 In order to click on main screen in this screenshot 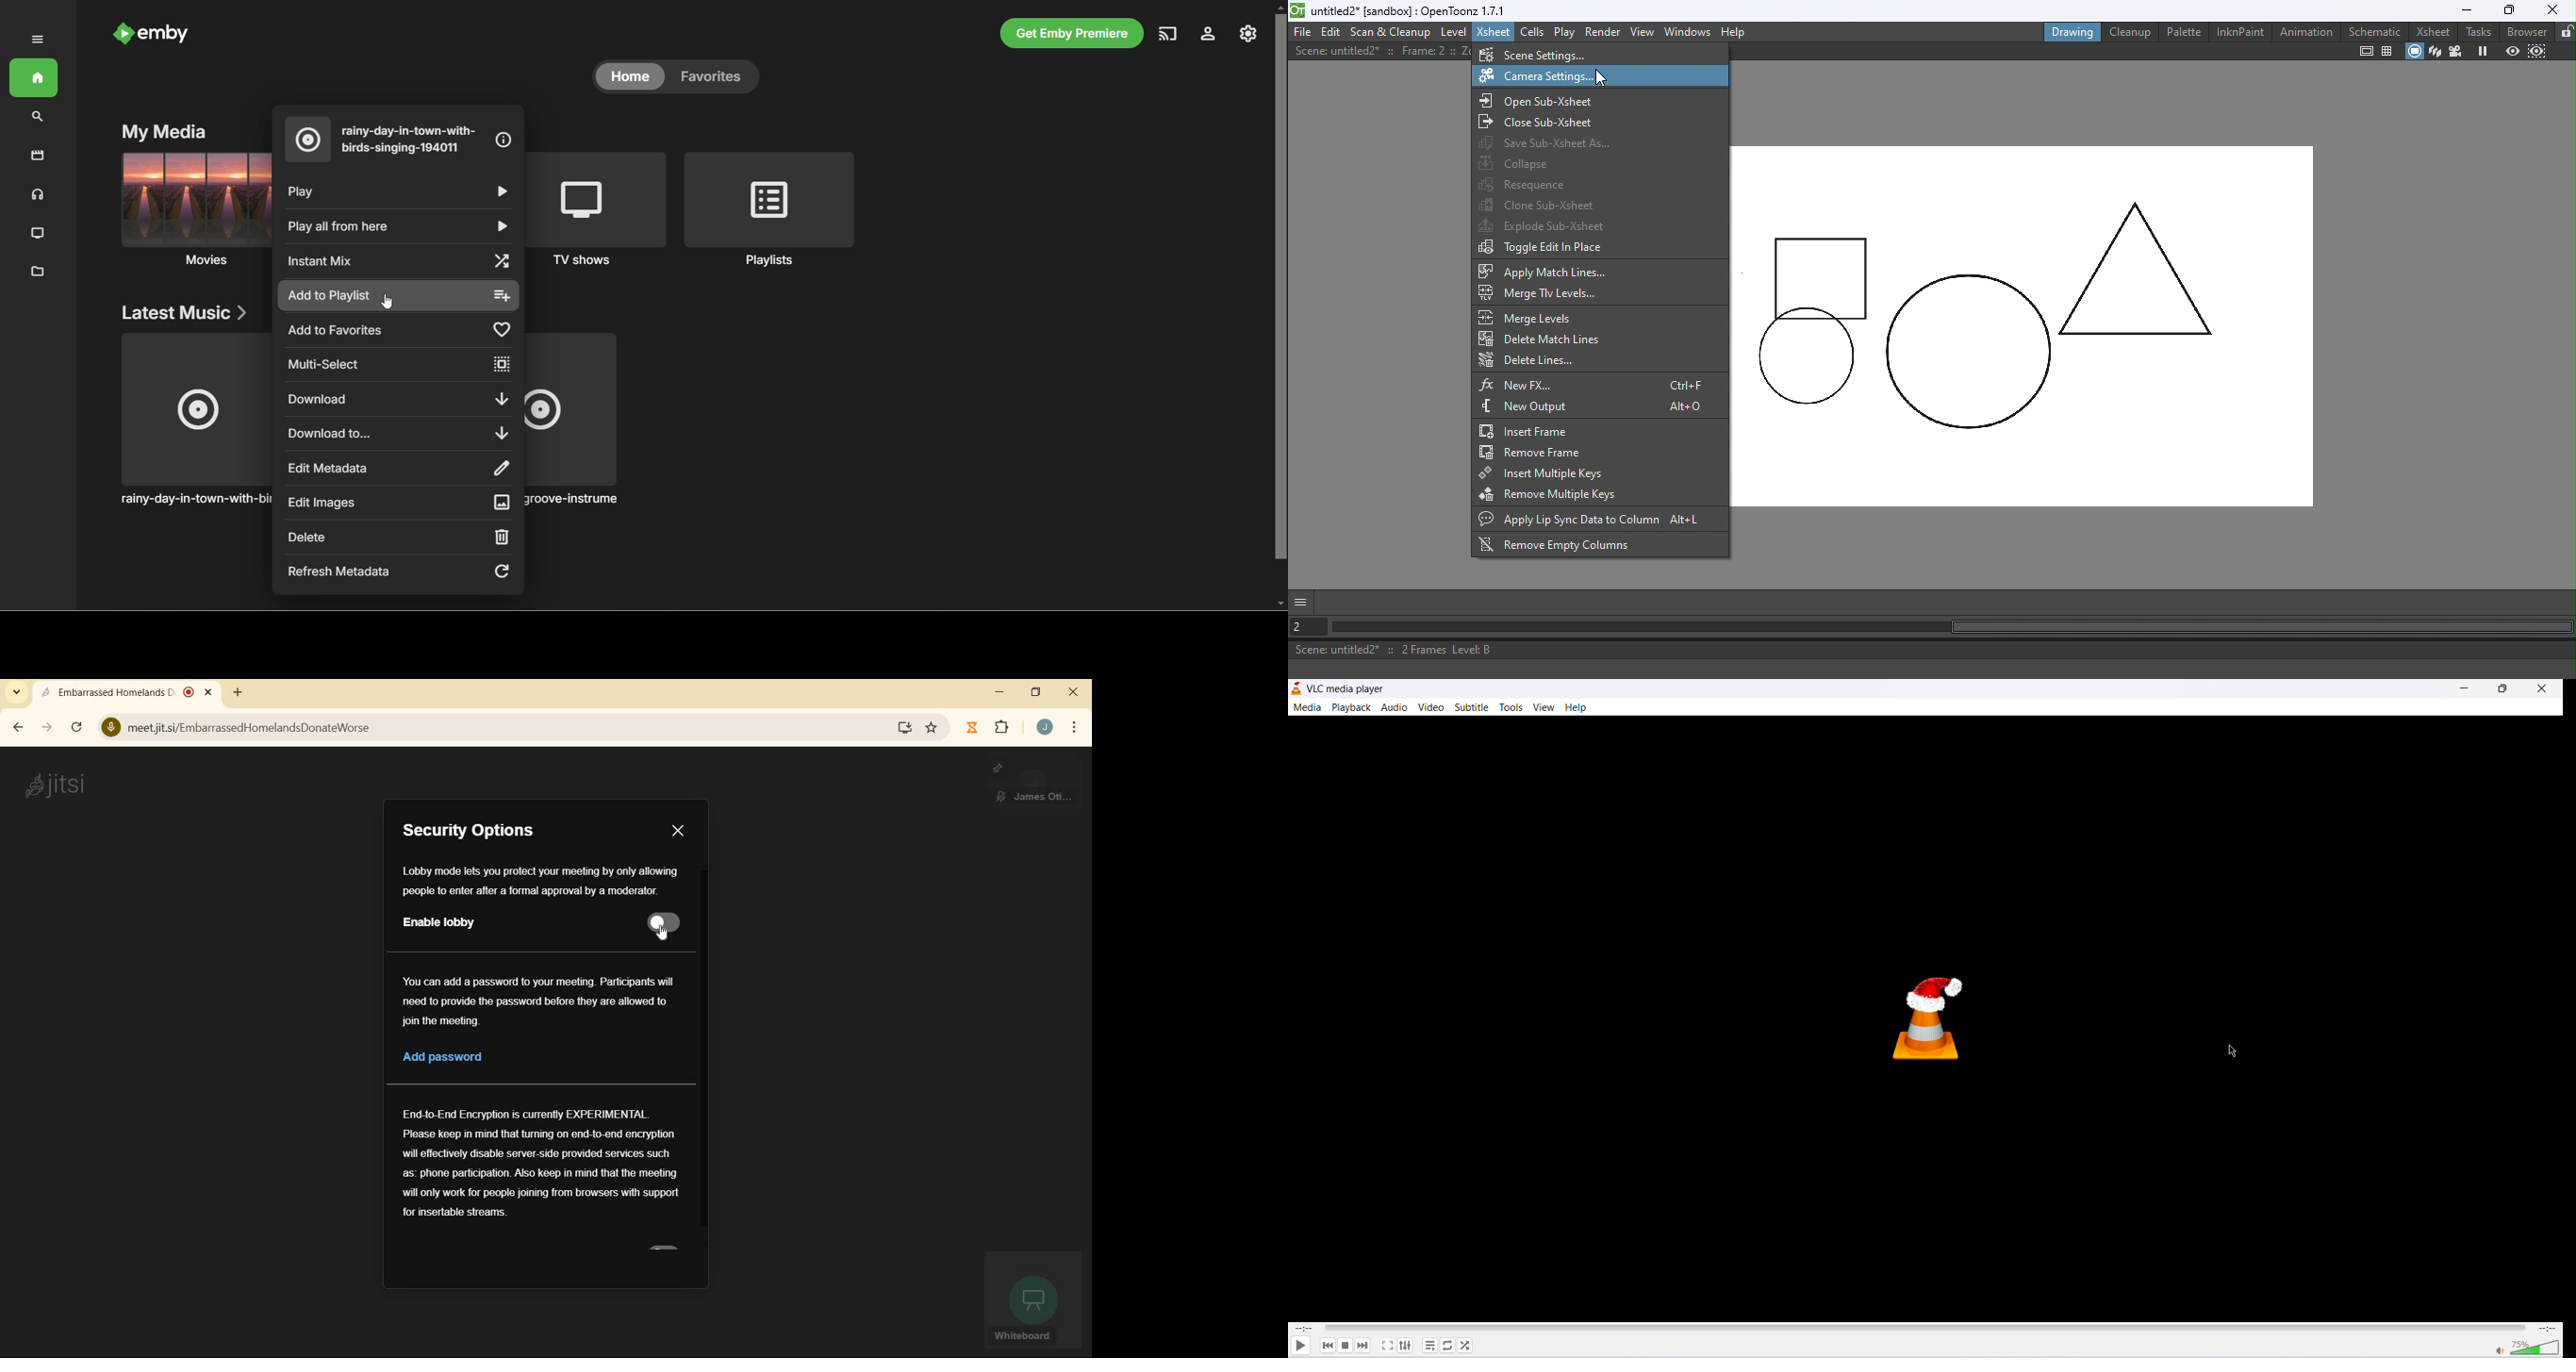, I will do `click(1927, 1020)`.